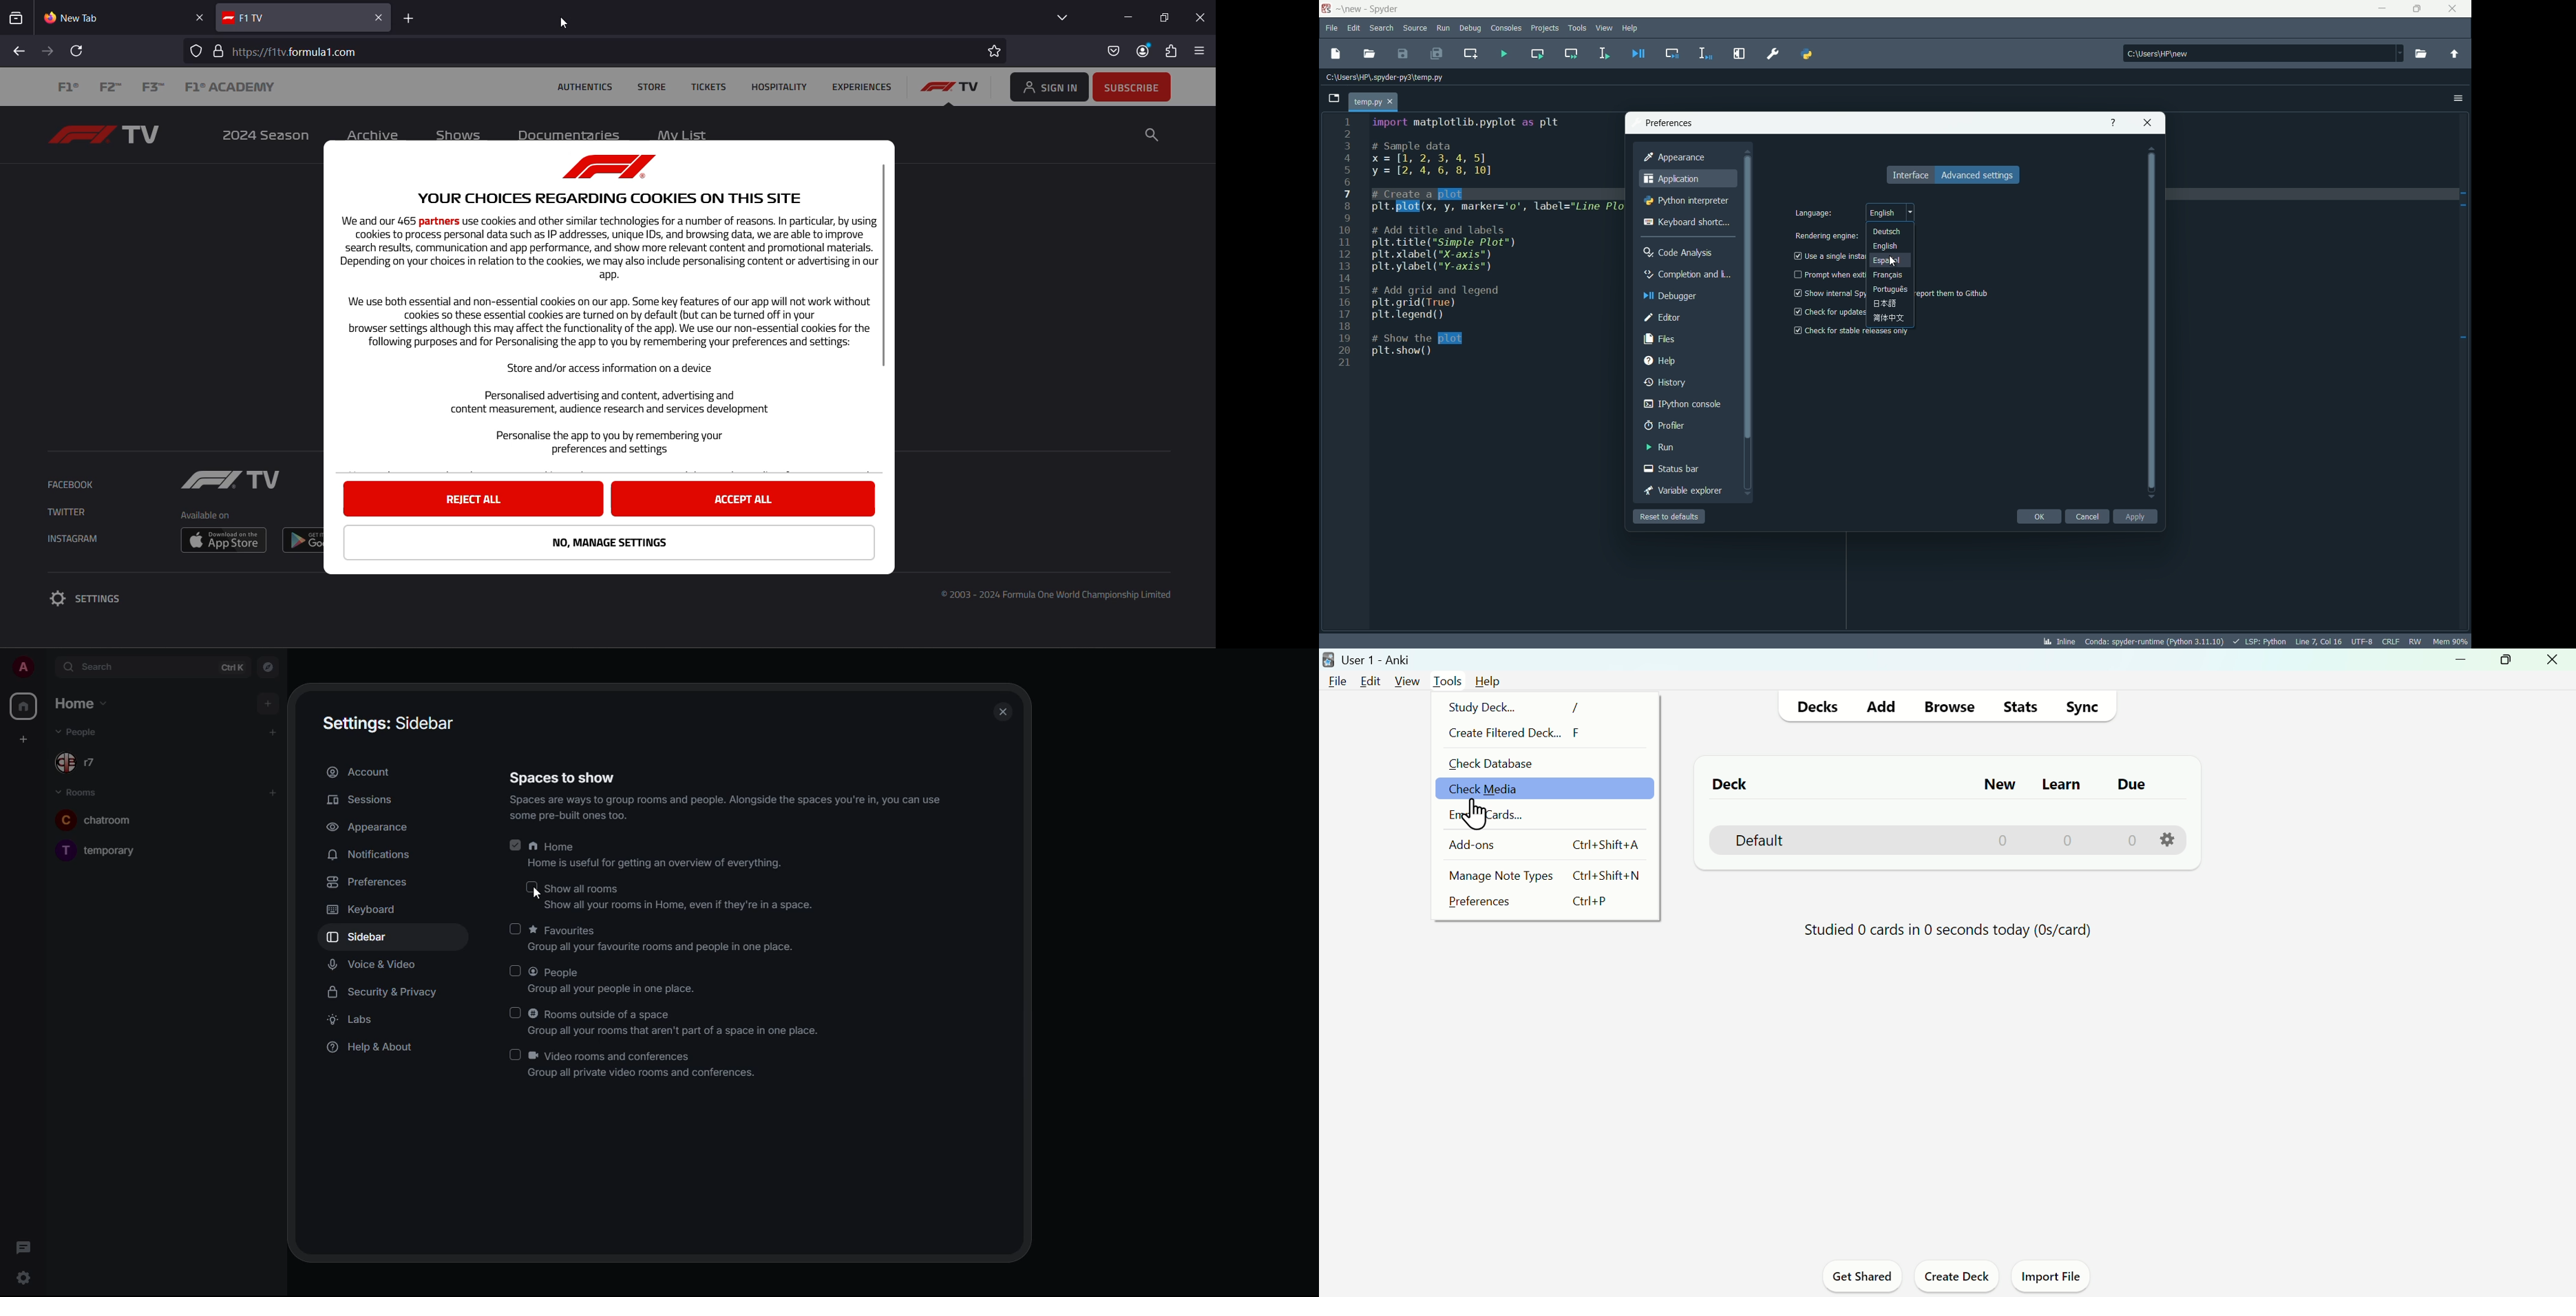 This screenshot has width=2576, height=1316. What do you see at coordinates (1354, 28) in the screenshot?
I see `edit` at bounding box center [1354, 28].